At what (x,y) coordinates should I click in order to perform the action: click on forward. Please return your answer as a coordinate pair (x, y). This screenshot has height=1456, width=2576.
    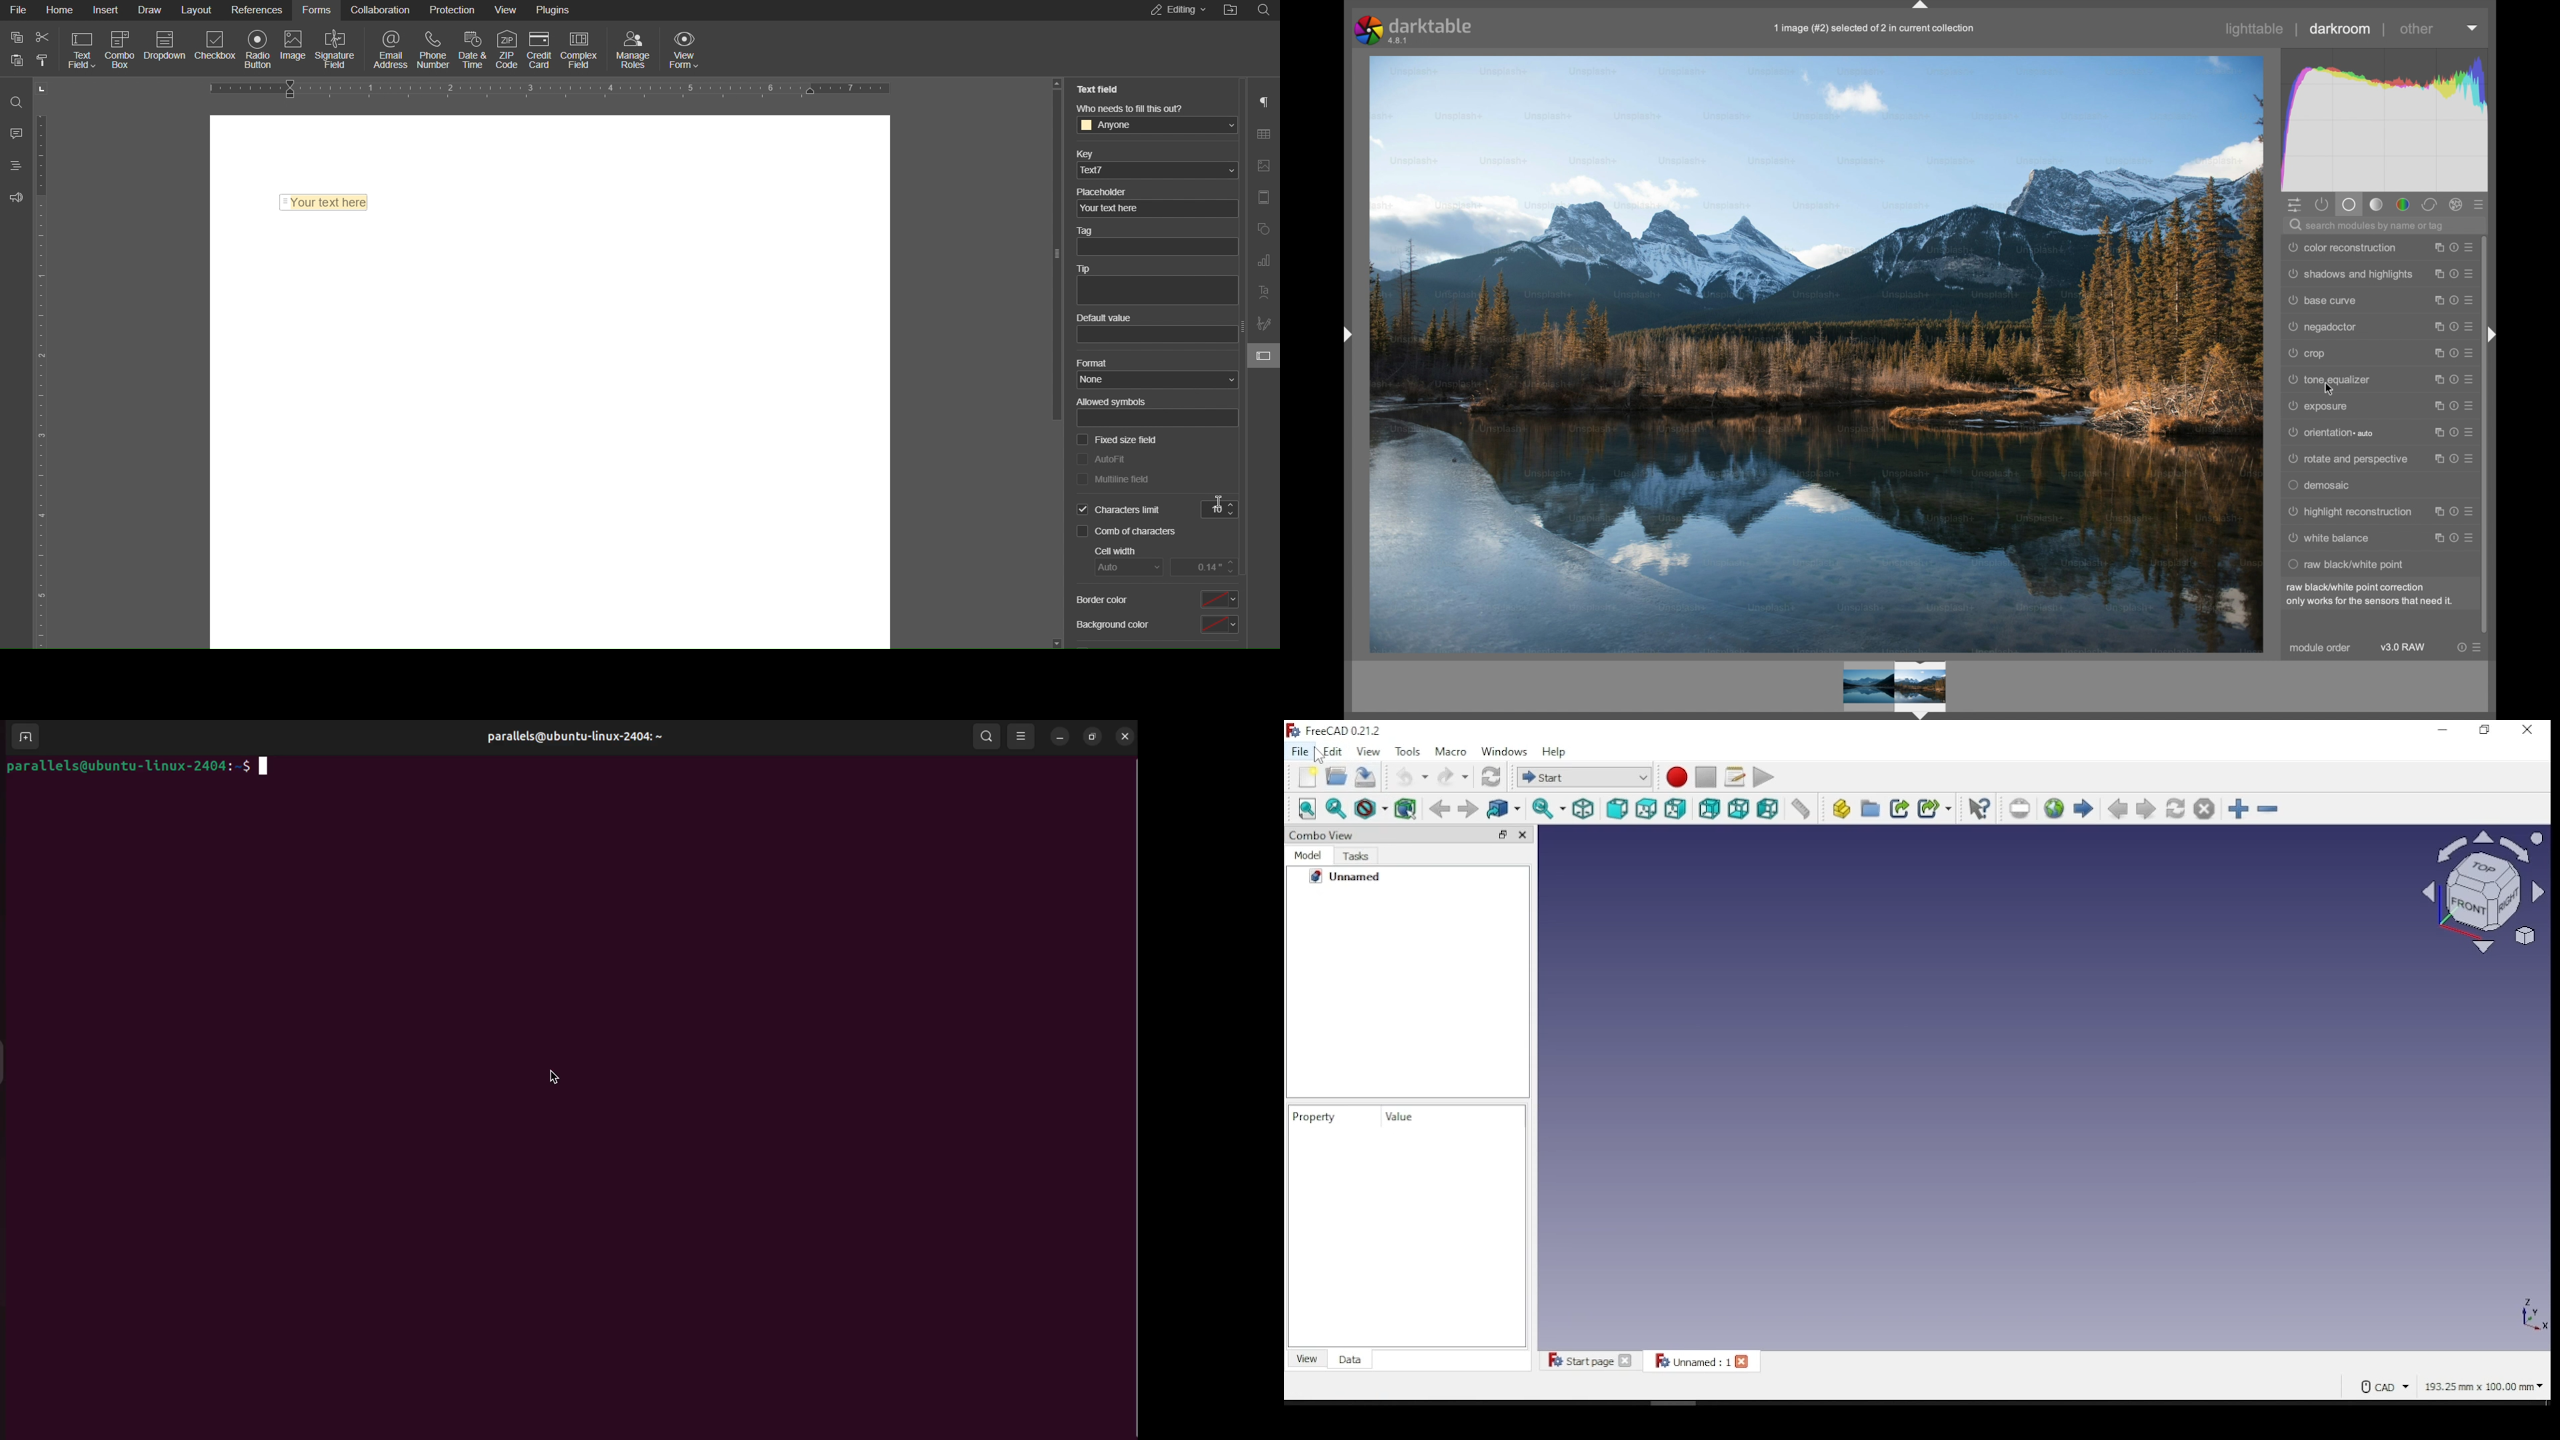
    Looking at the image, I should click on (1469, 808).